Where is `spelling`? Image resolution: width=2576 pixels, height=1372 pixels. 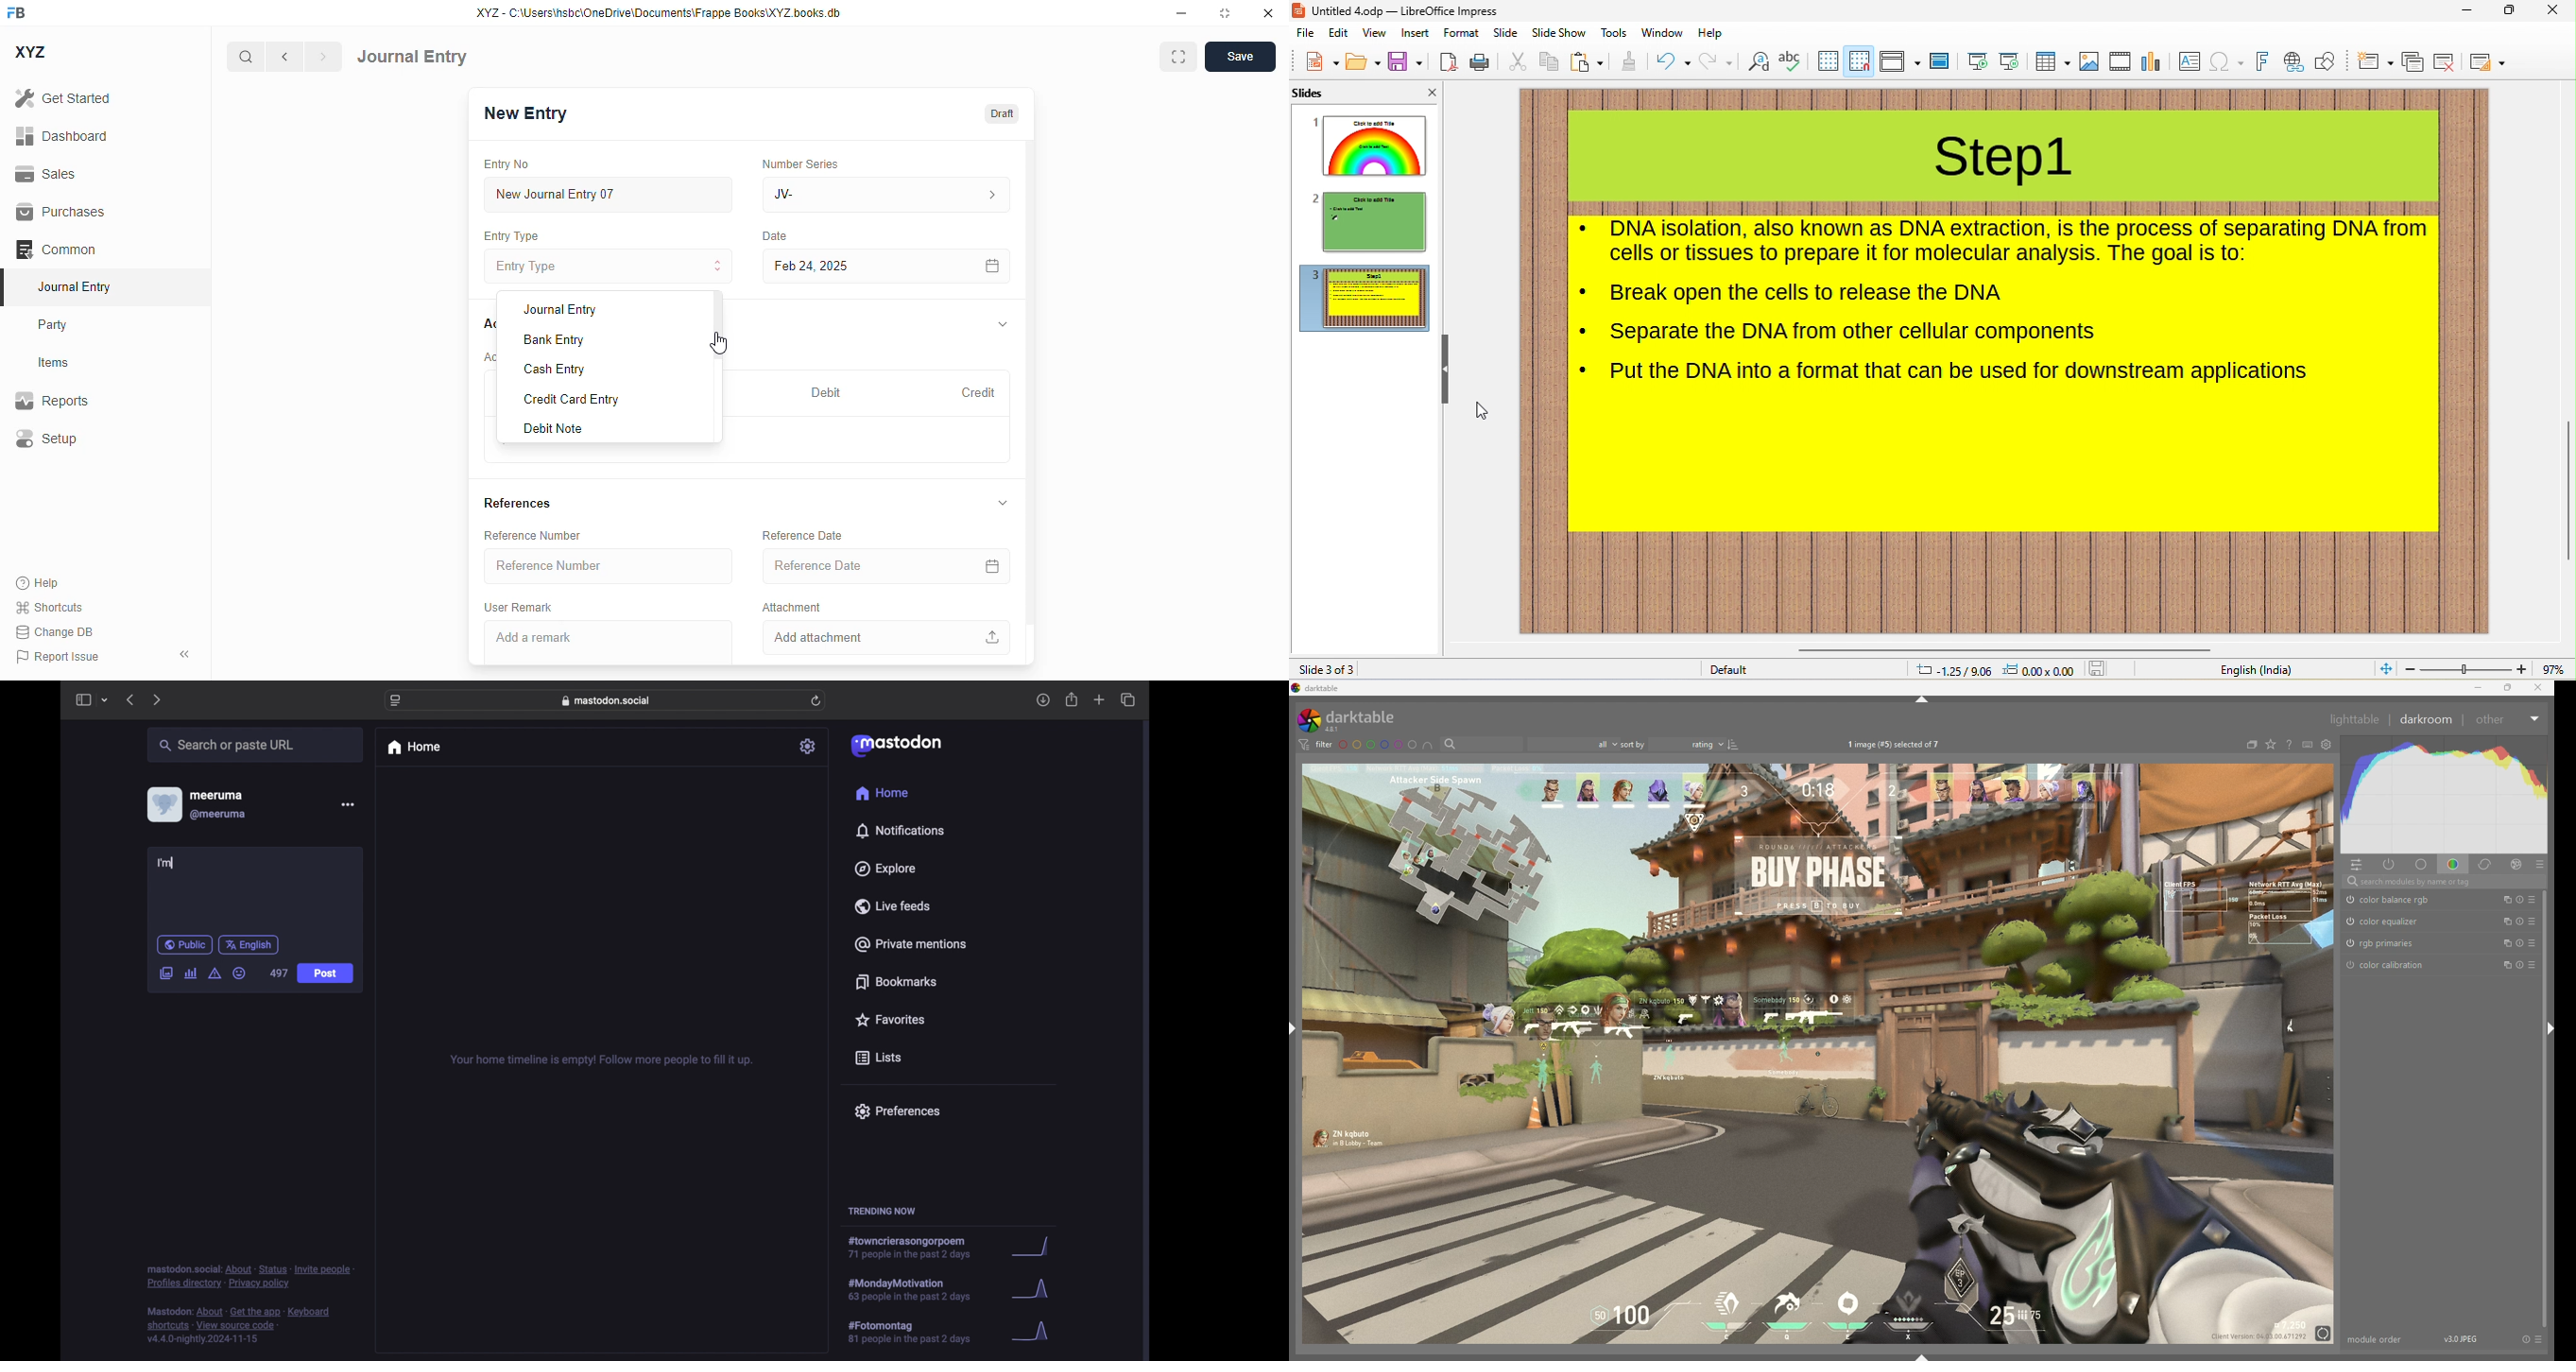 spelling is located at coordinates (1791, 59).